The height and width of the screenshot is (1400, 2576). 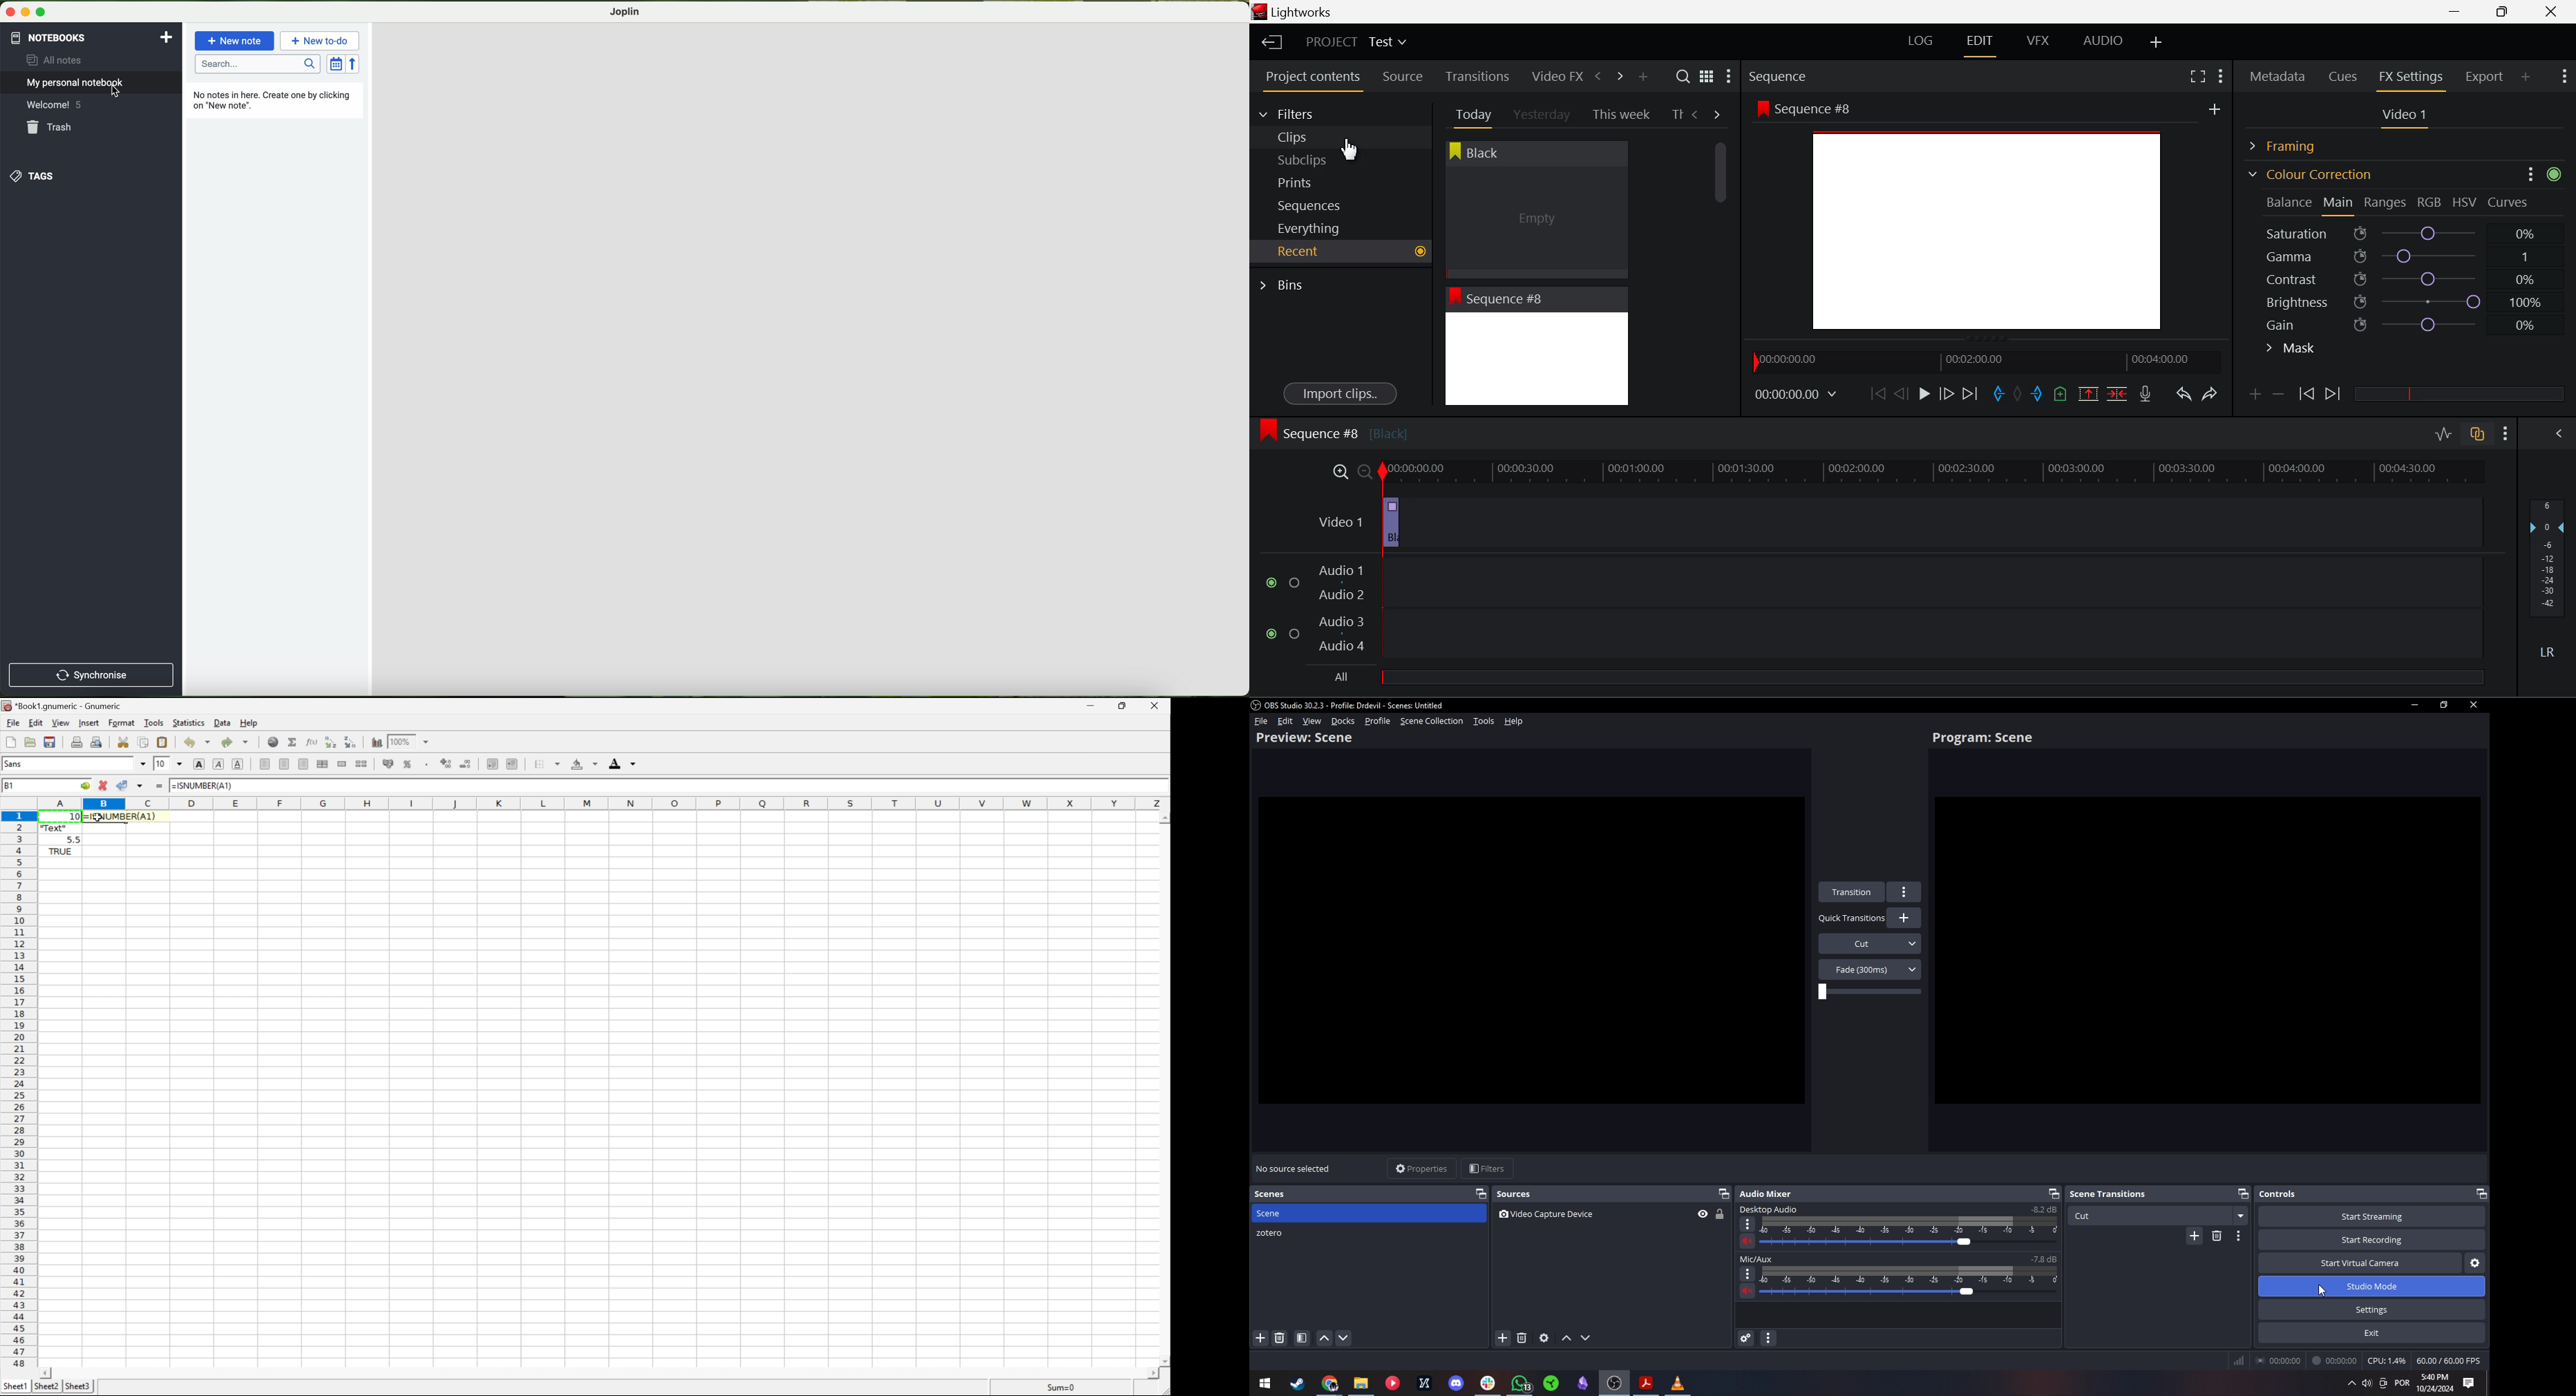 What do you see at coordinates (123, 742) in the screenshot?
I see `Cut clipboard` at bounding box center [123, 742].